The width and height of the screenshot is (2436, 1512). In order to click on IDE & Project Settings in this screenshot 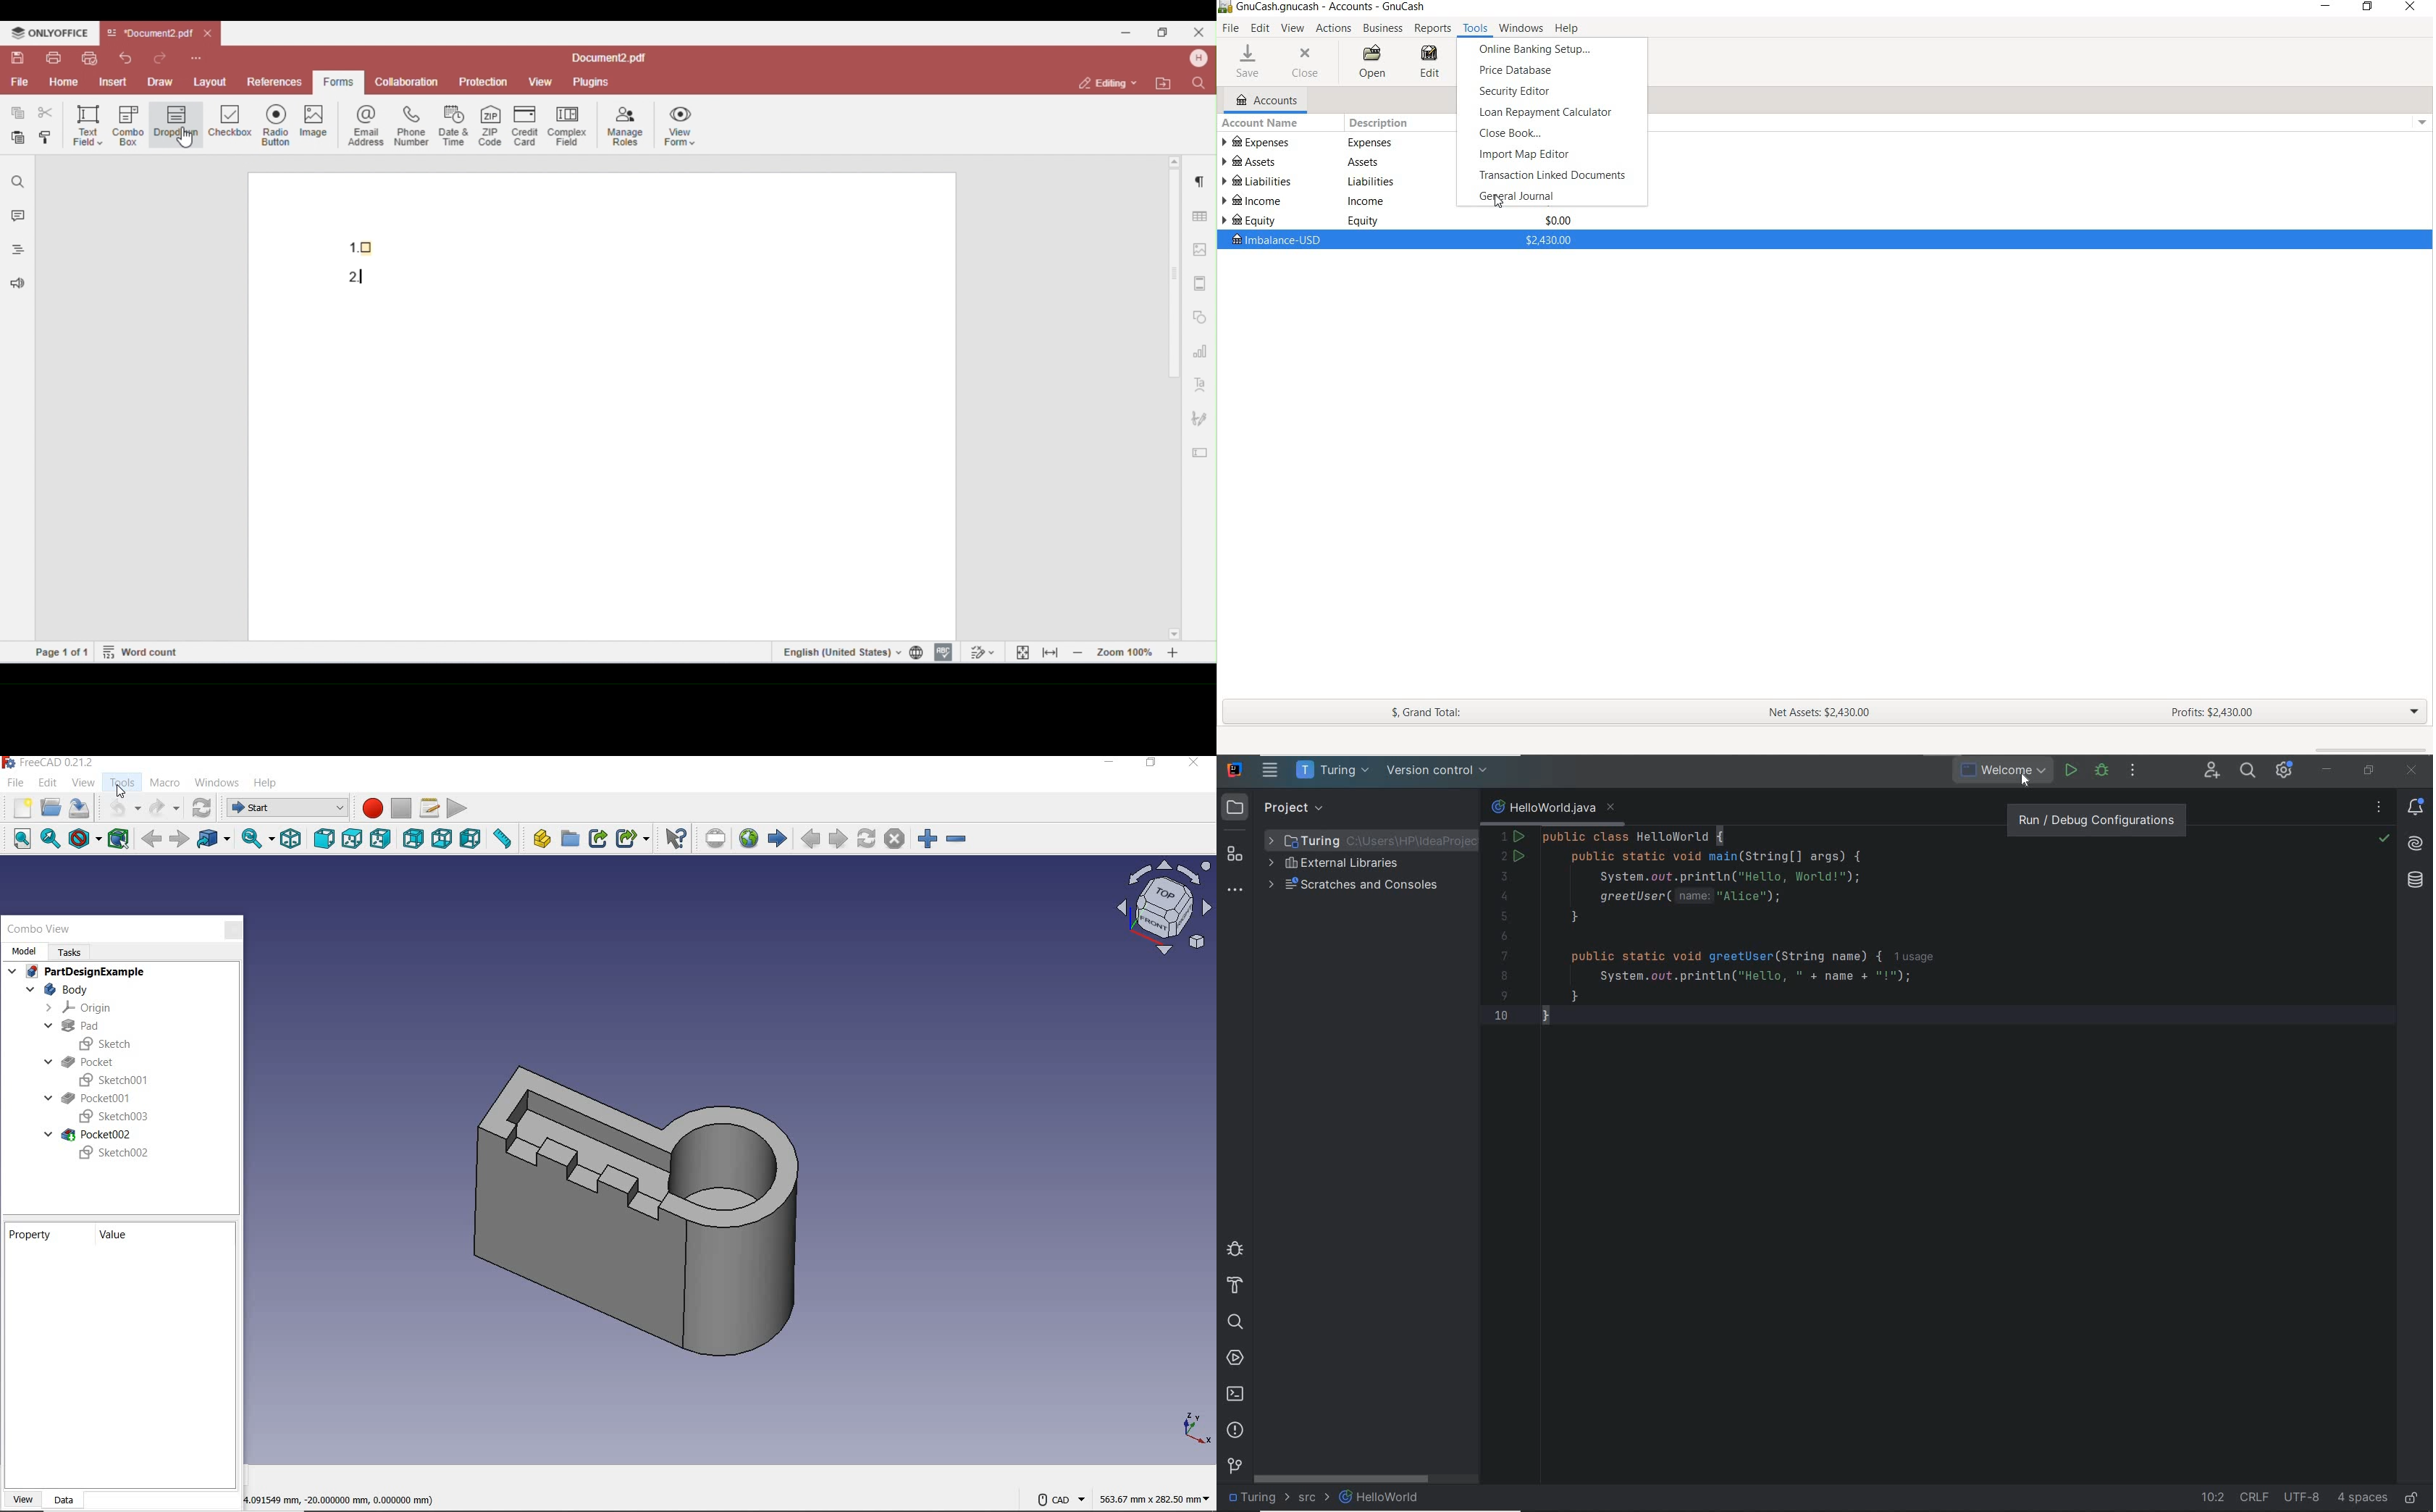, I will do `click(2284, 770)`.